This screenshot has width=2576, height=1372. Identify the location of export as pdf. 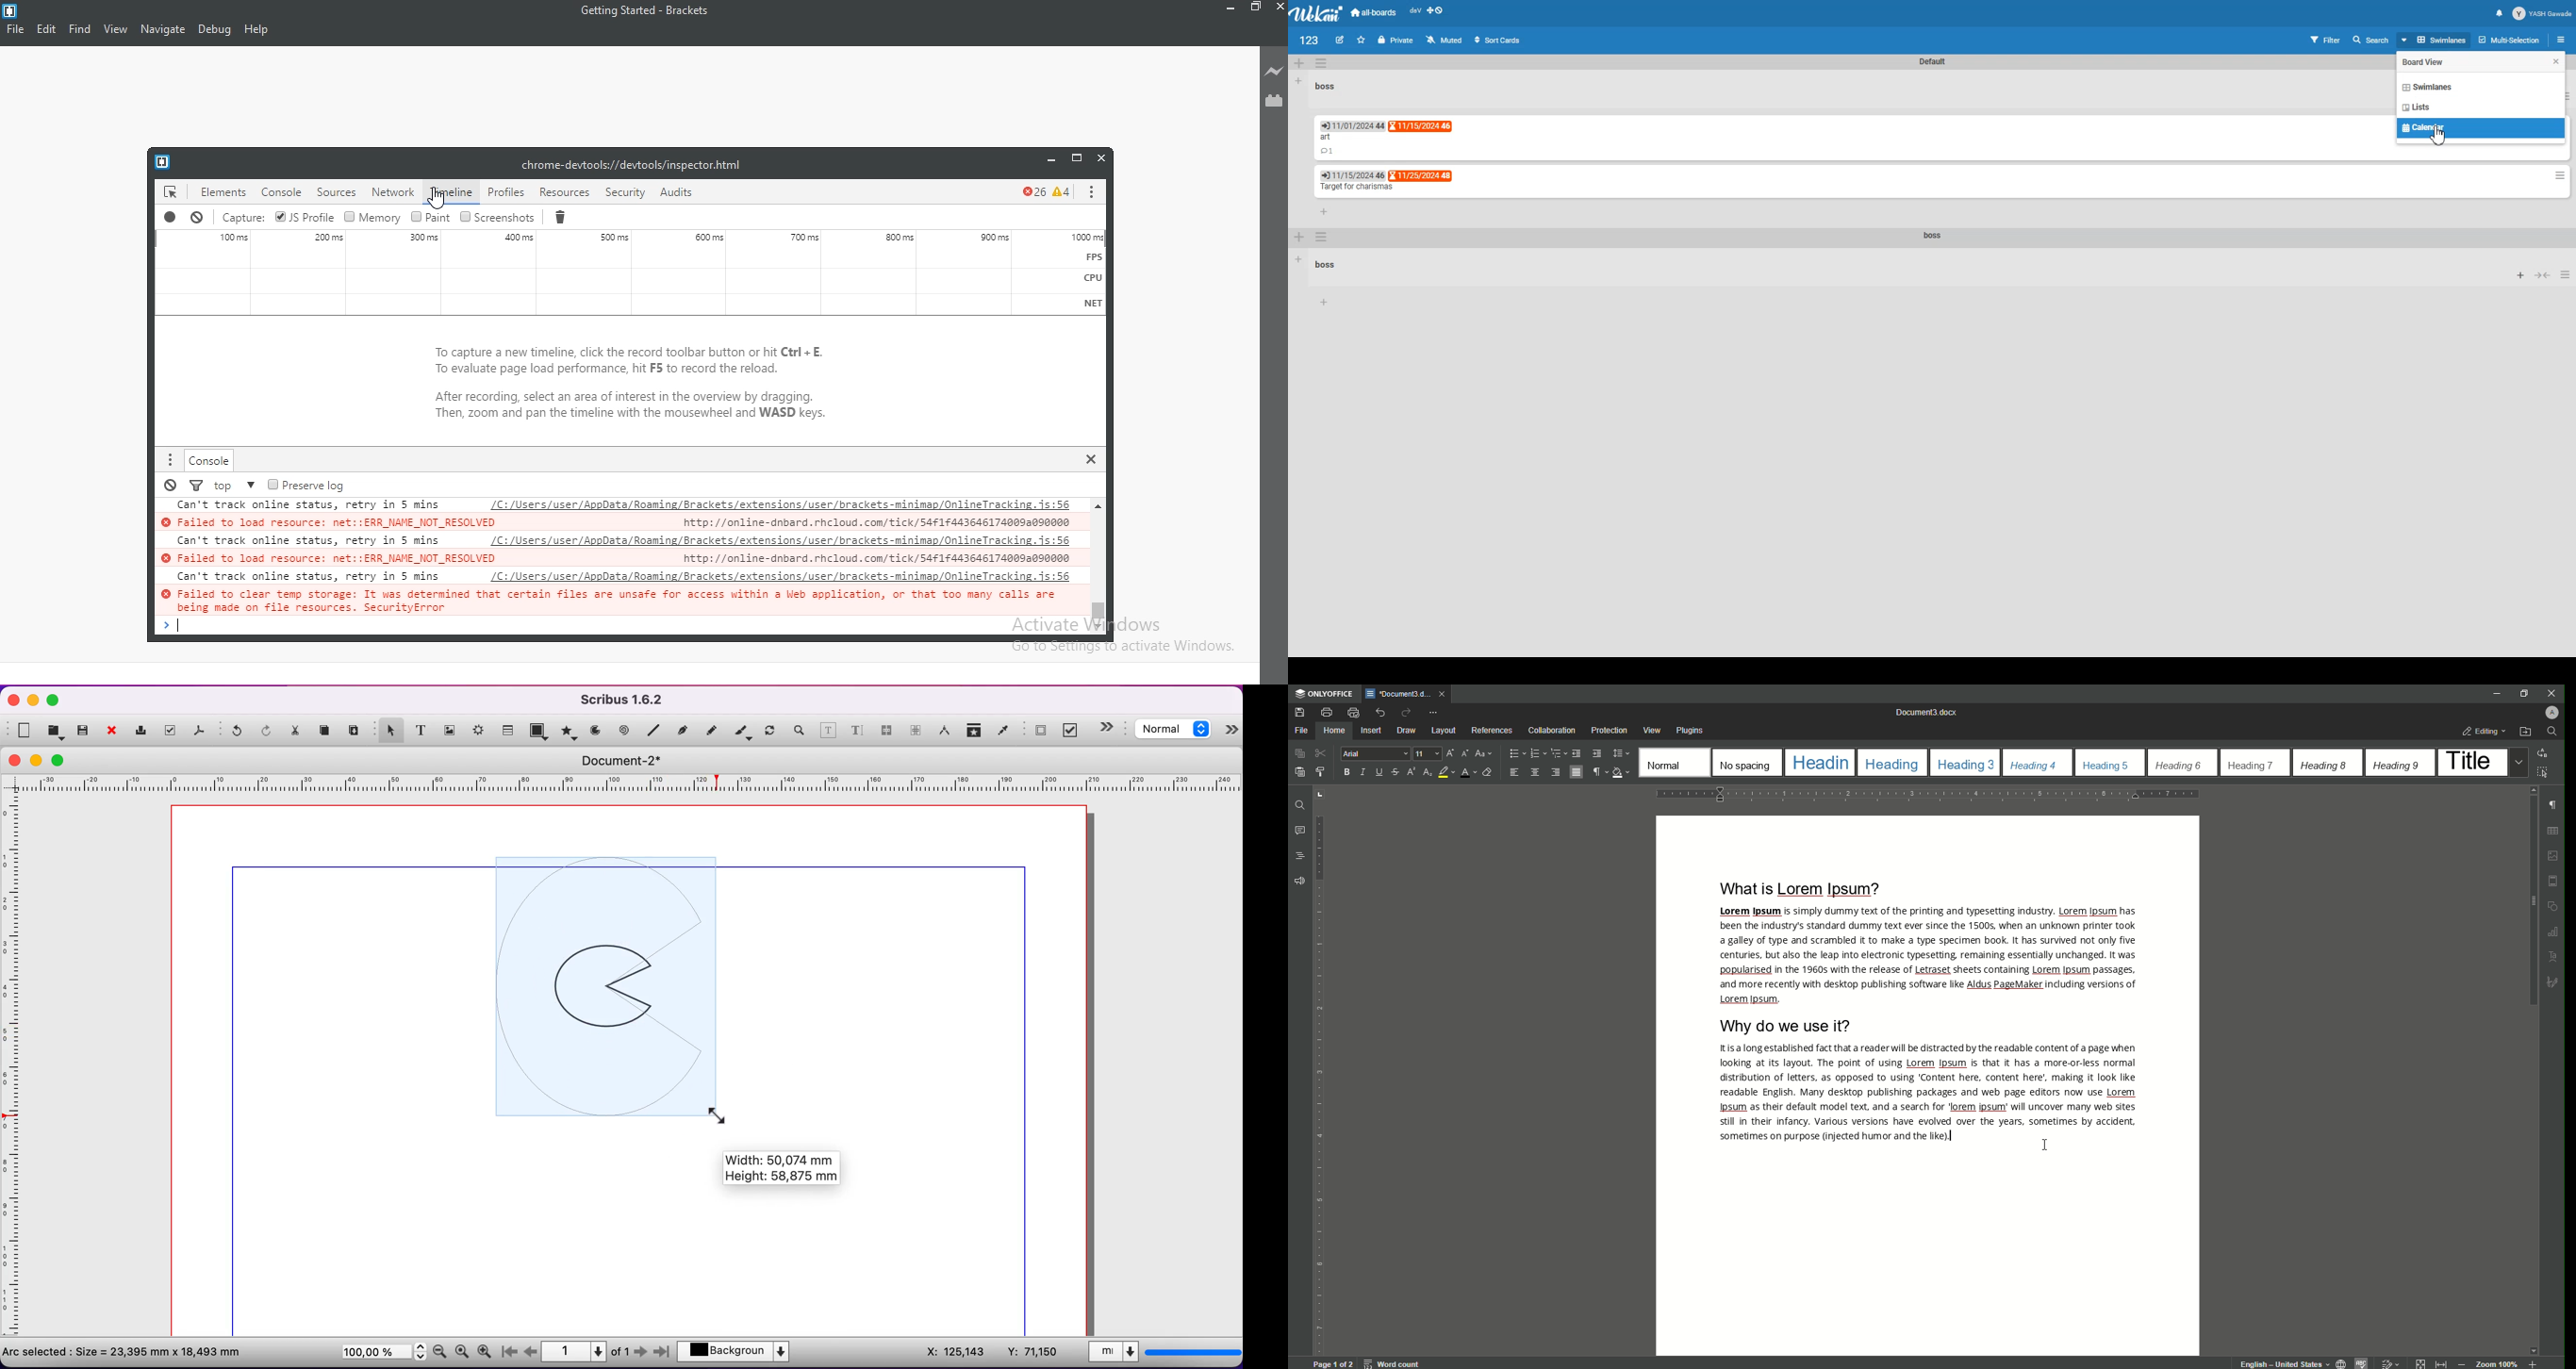
(201, 733).